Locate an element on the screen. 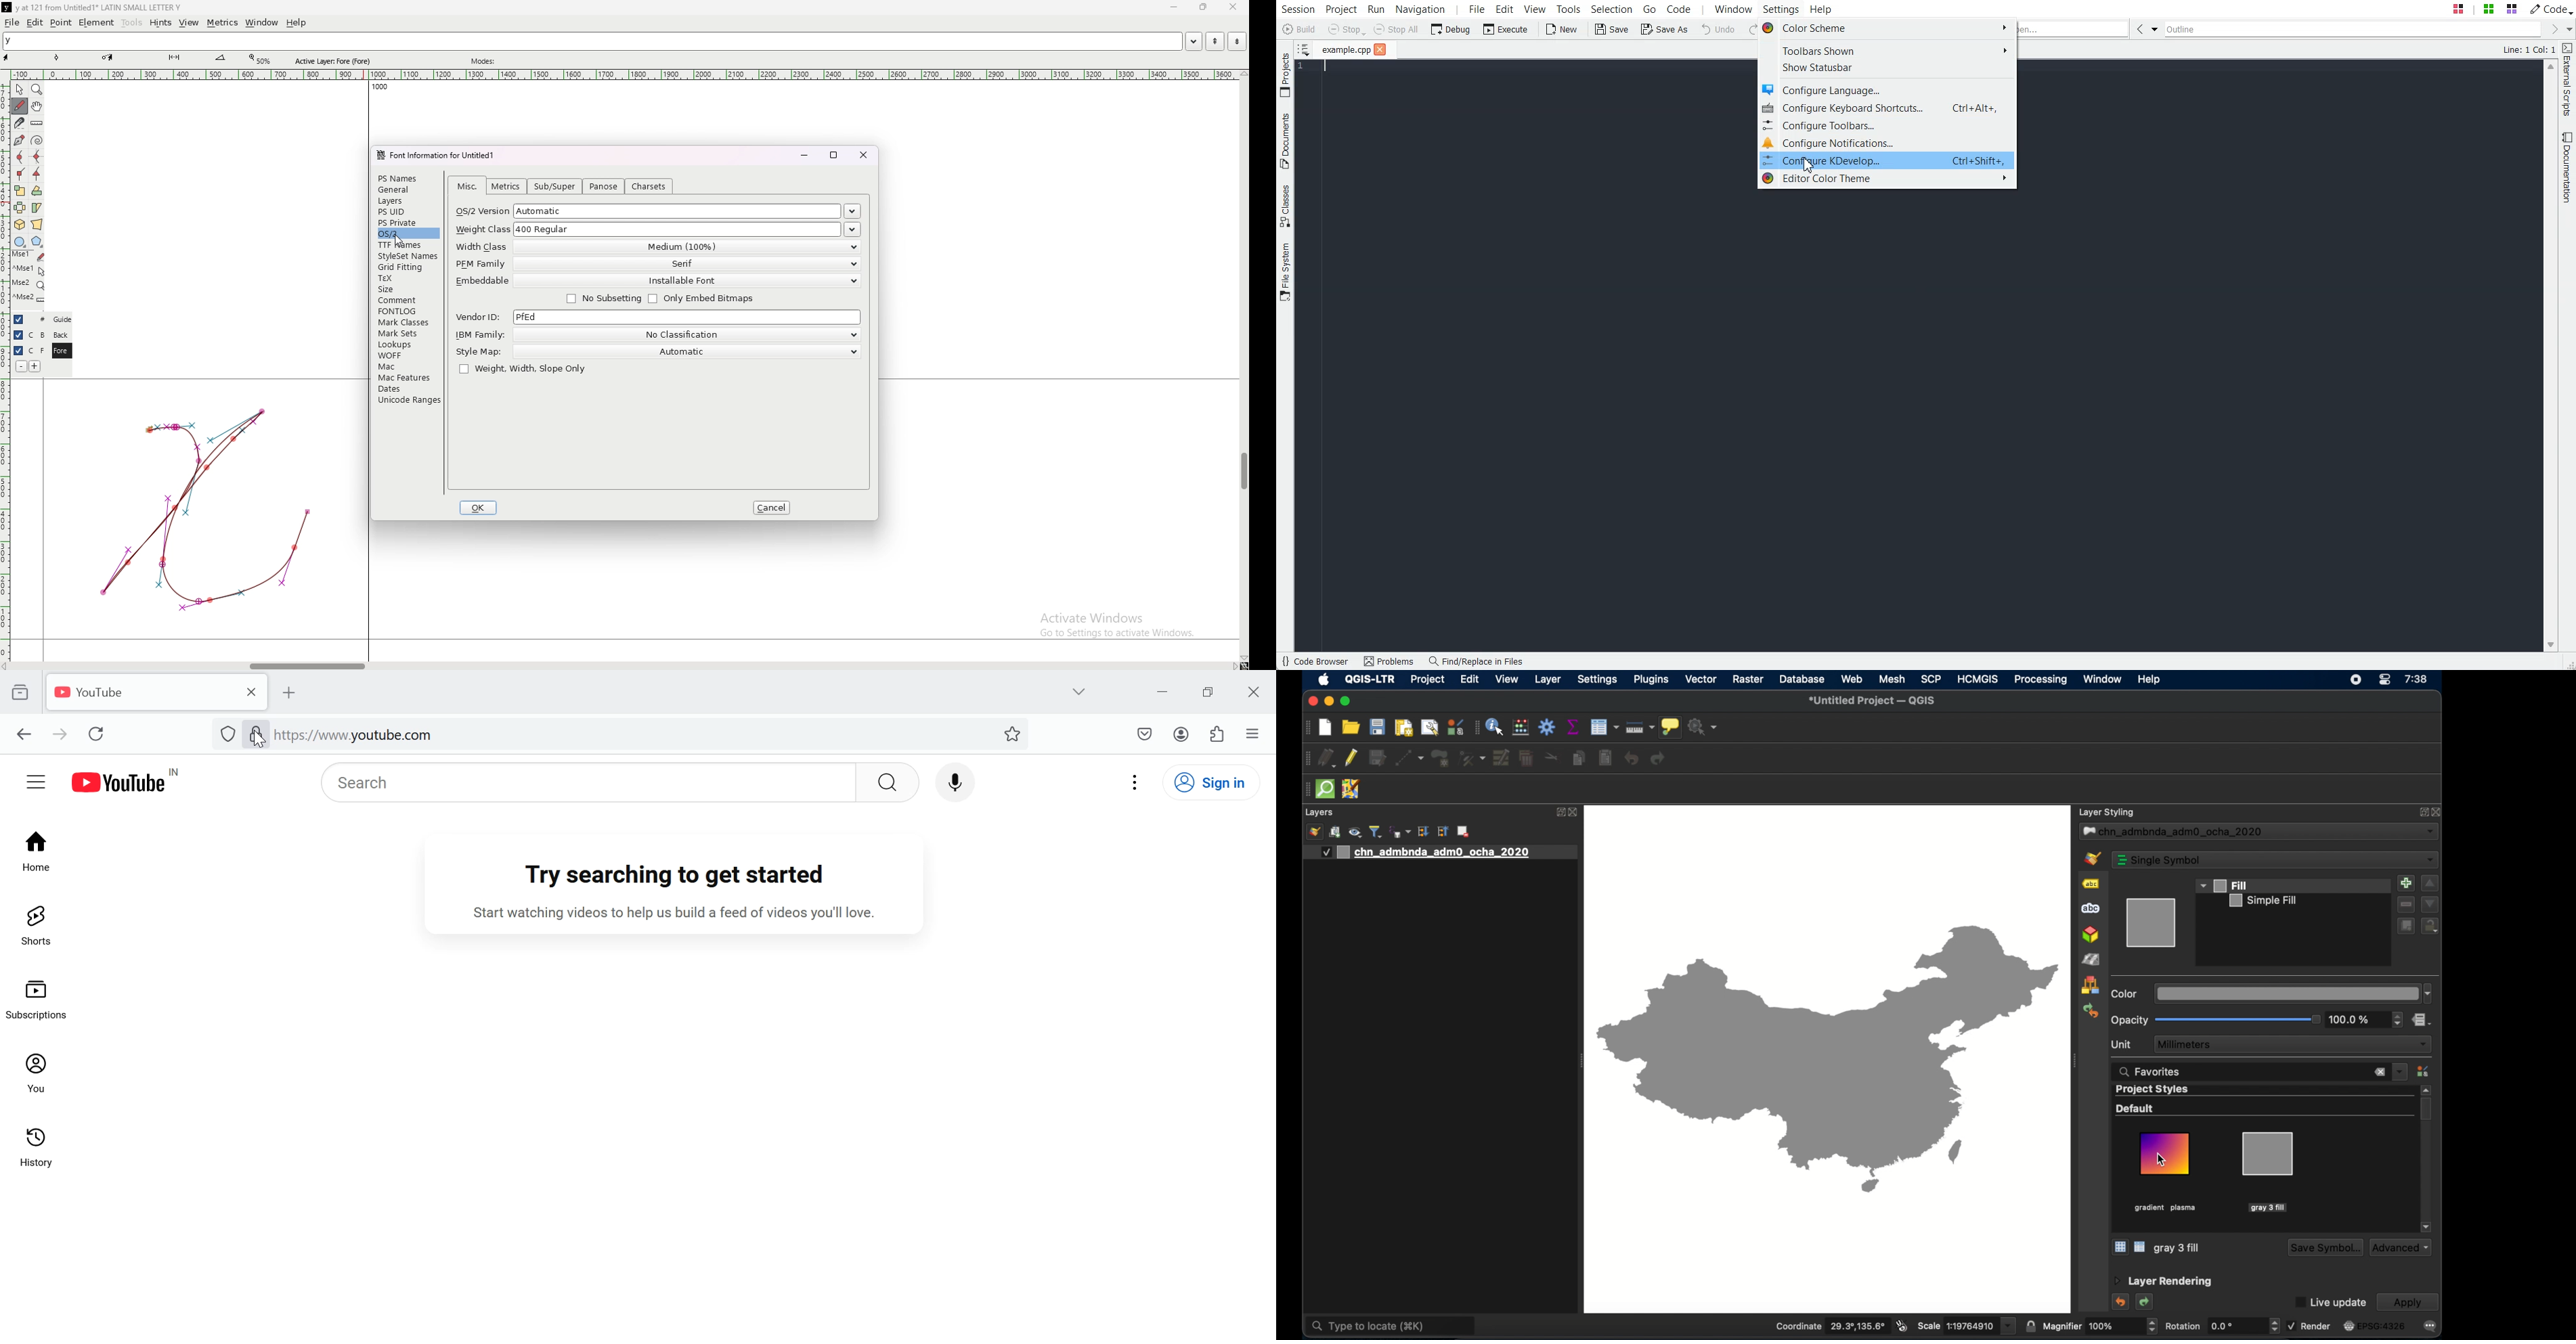 Image resolution: width=2576 pixels, height=1344 pixels. Extensions is located at coordinates (1219, 733).